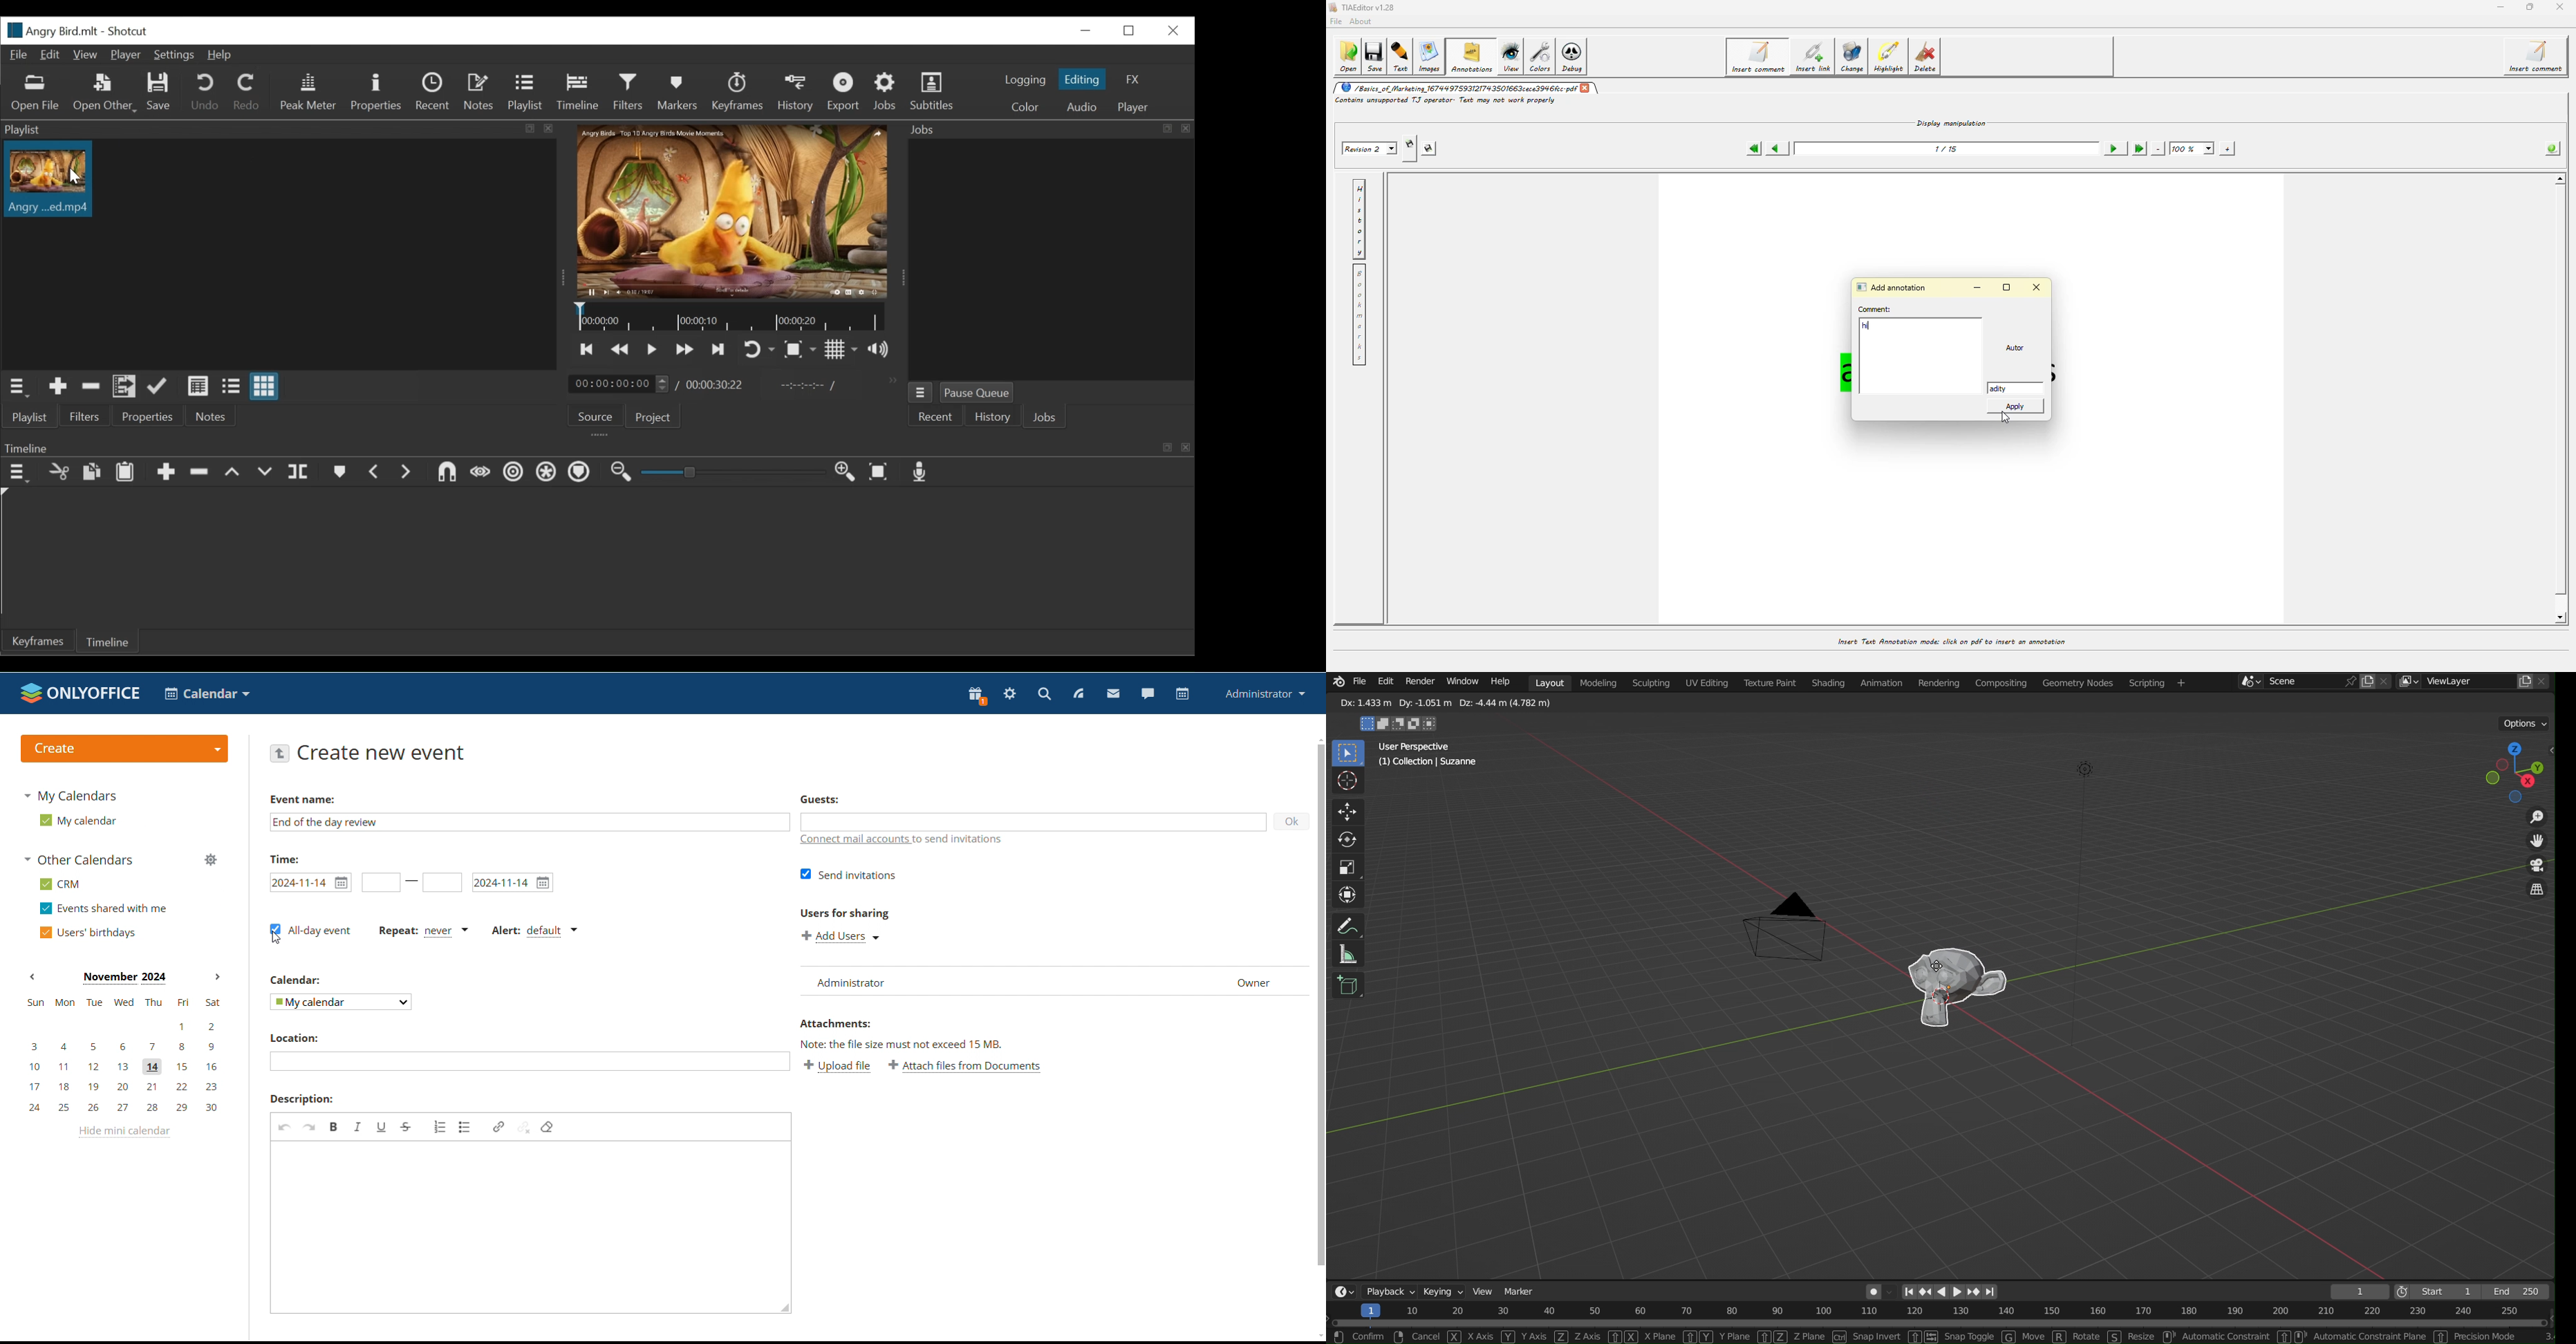 This screenshot has width=2576, height=1344. What do you see at coordinates (1082, 106) in the screenshot?
I see `Audio` at bounding box center [1082, 106].